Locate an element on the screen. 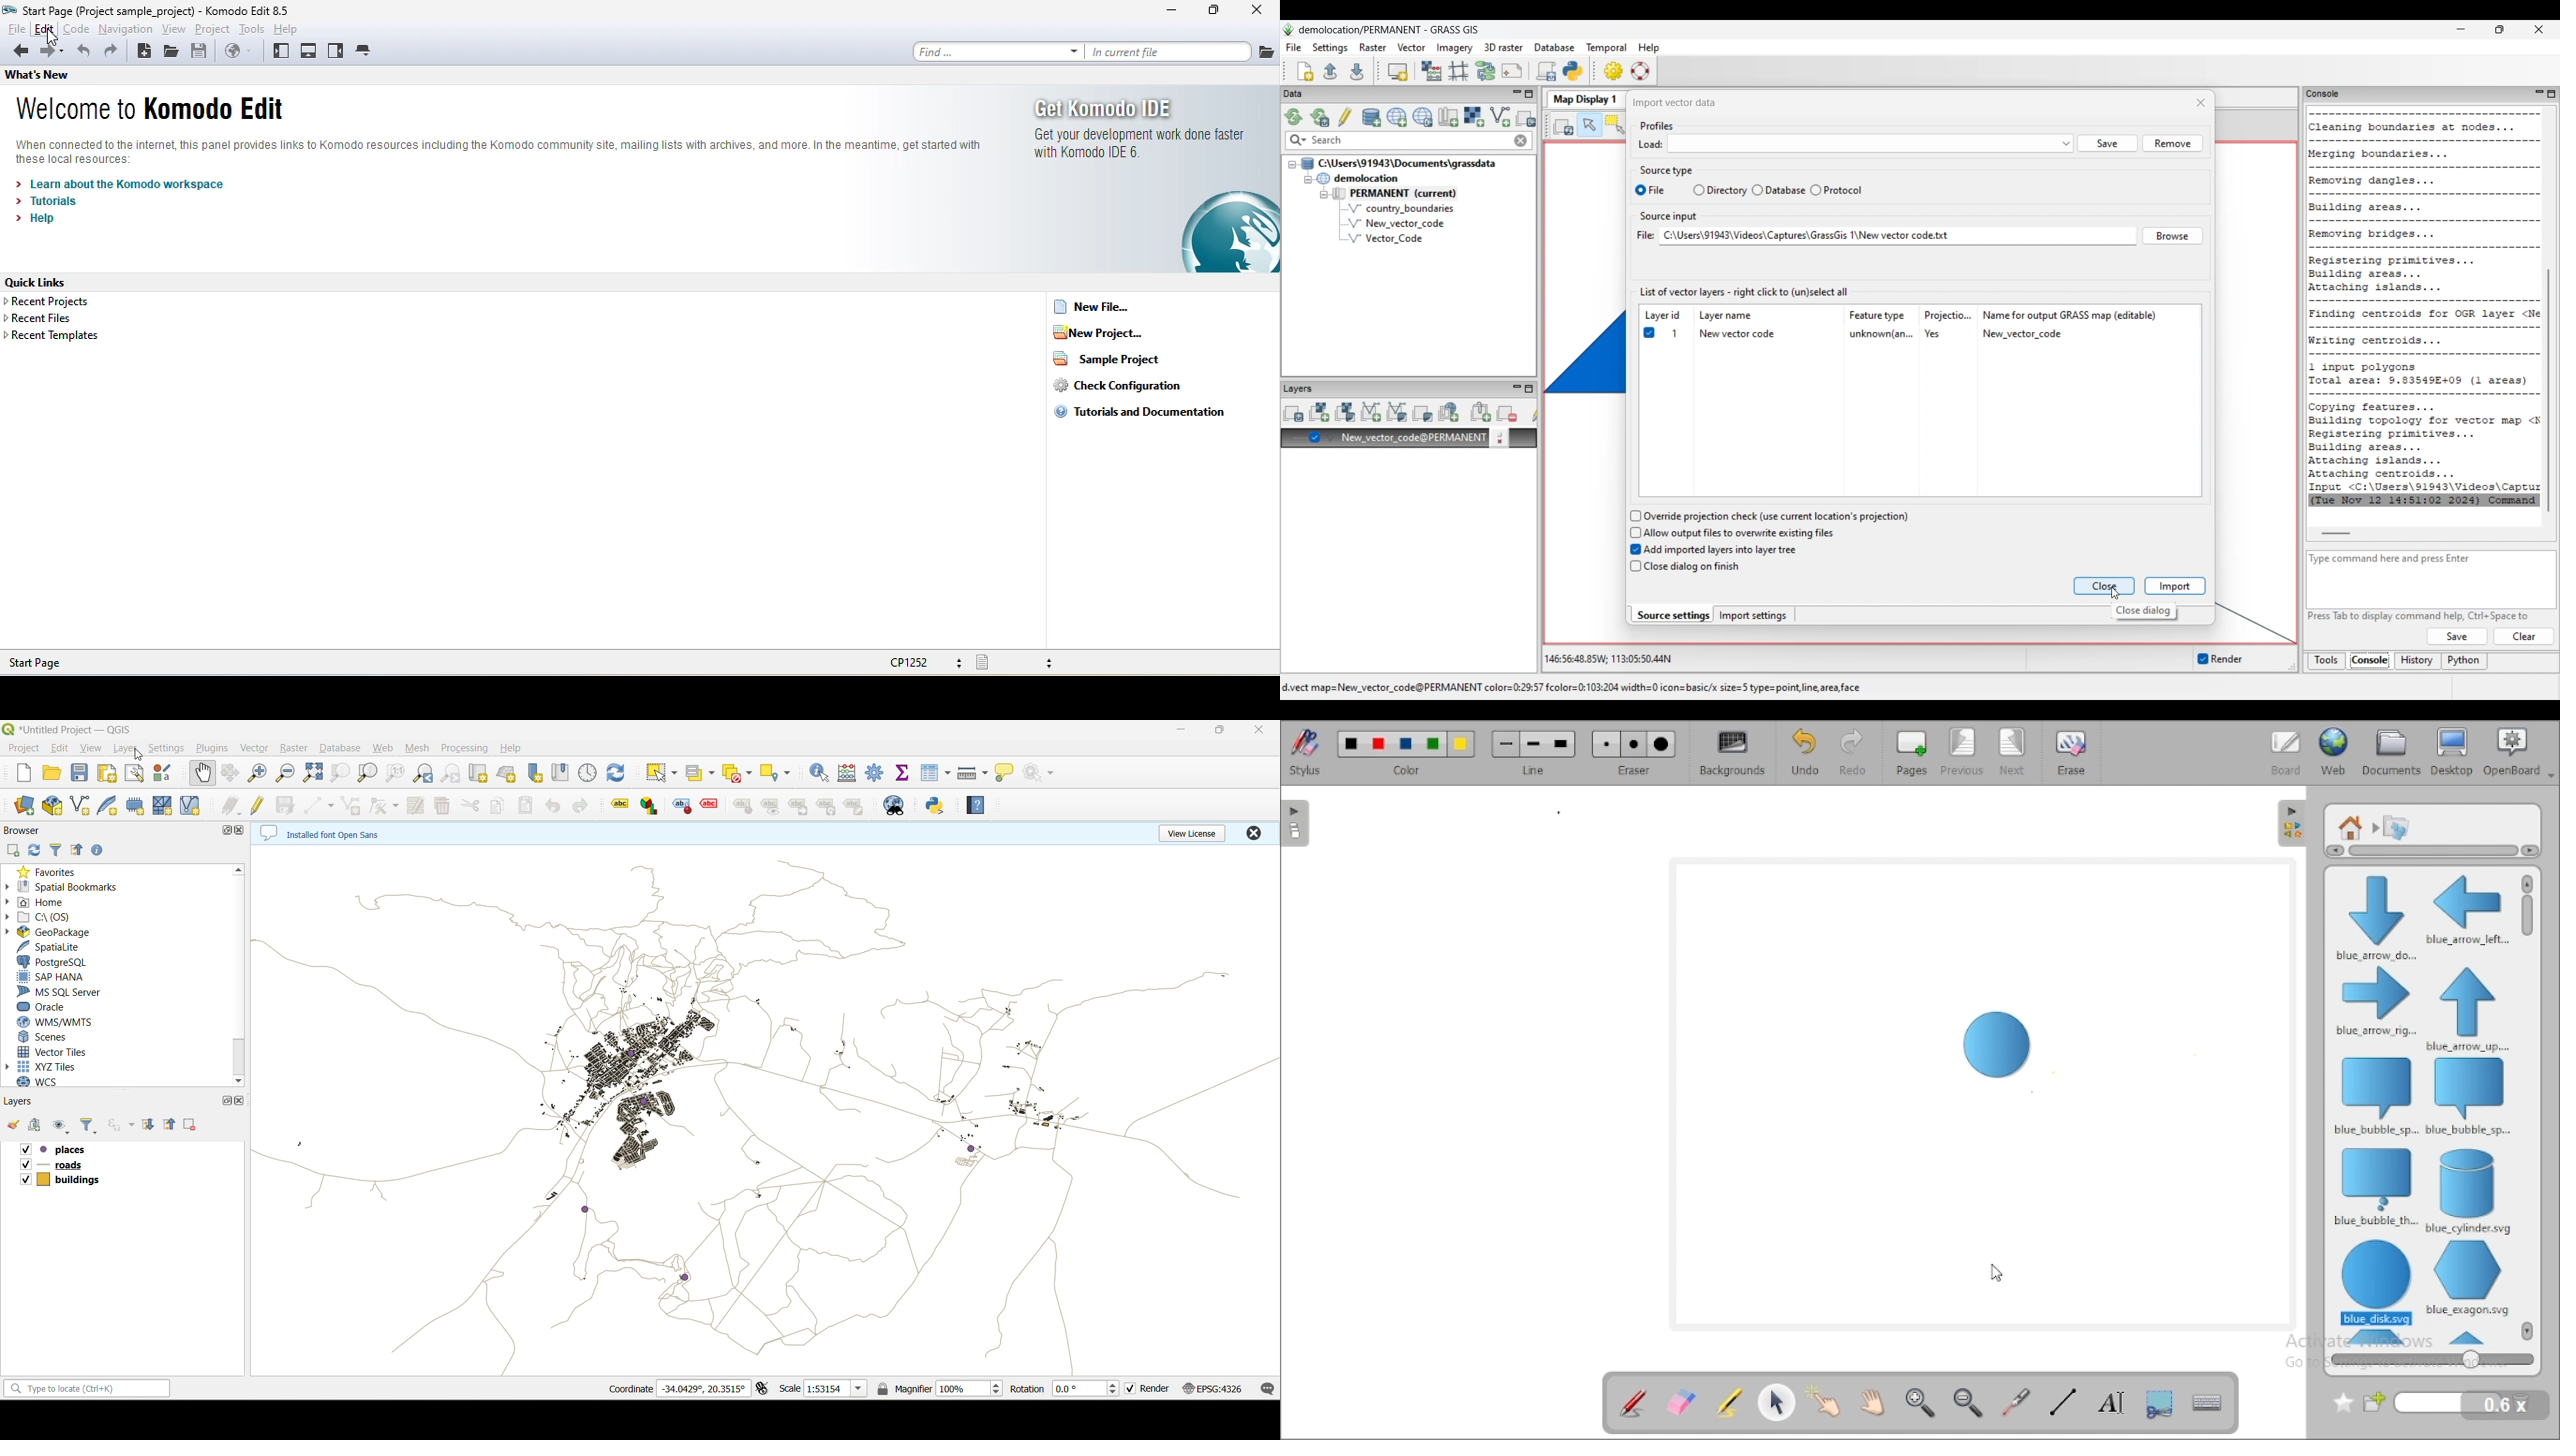 This screenshot has width=2576, height=1456. zoom out is located at coordinates (1970, 1402).